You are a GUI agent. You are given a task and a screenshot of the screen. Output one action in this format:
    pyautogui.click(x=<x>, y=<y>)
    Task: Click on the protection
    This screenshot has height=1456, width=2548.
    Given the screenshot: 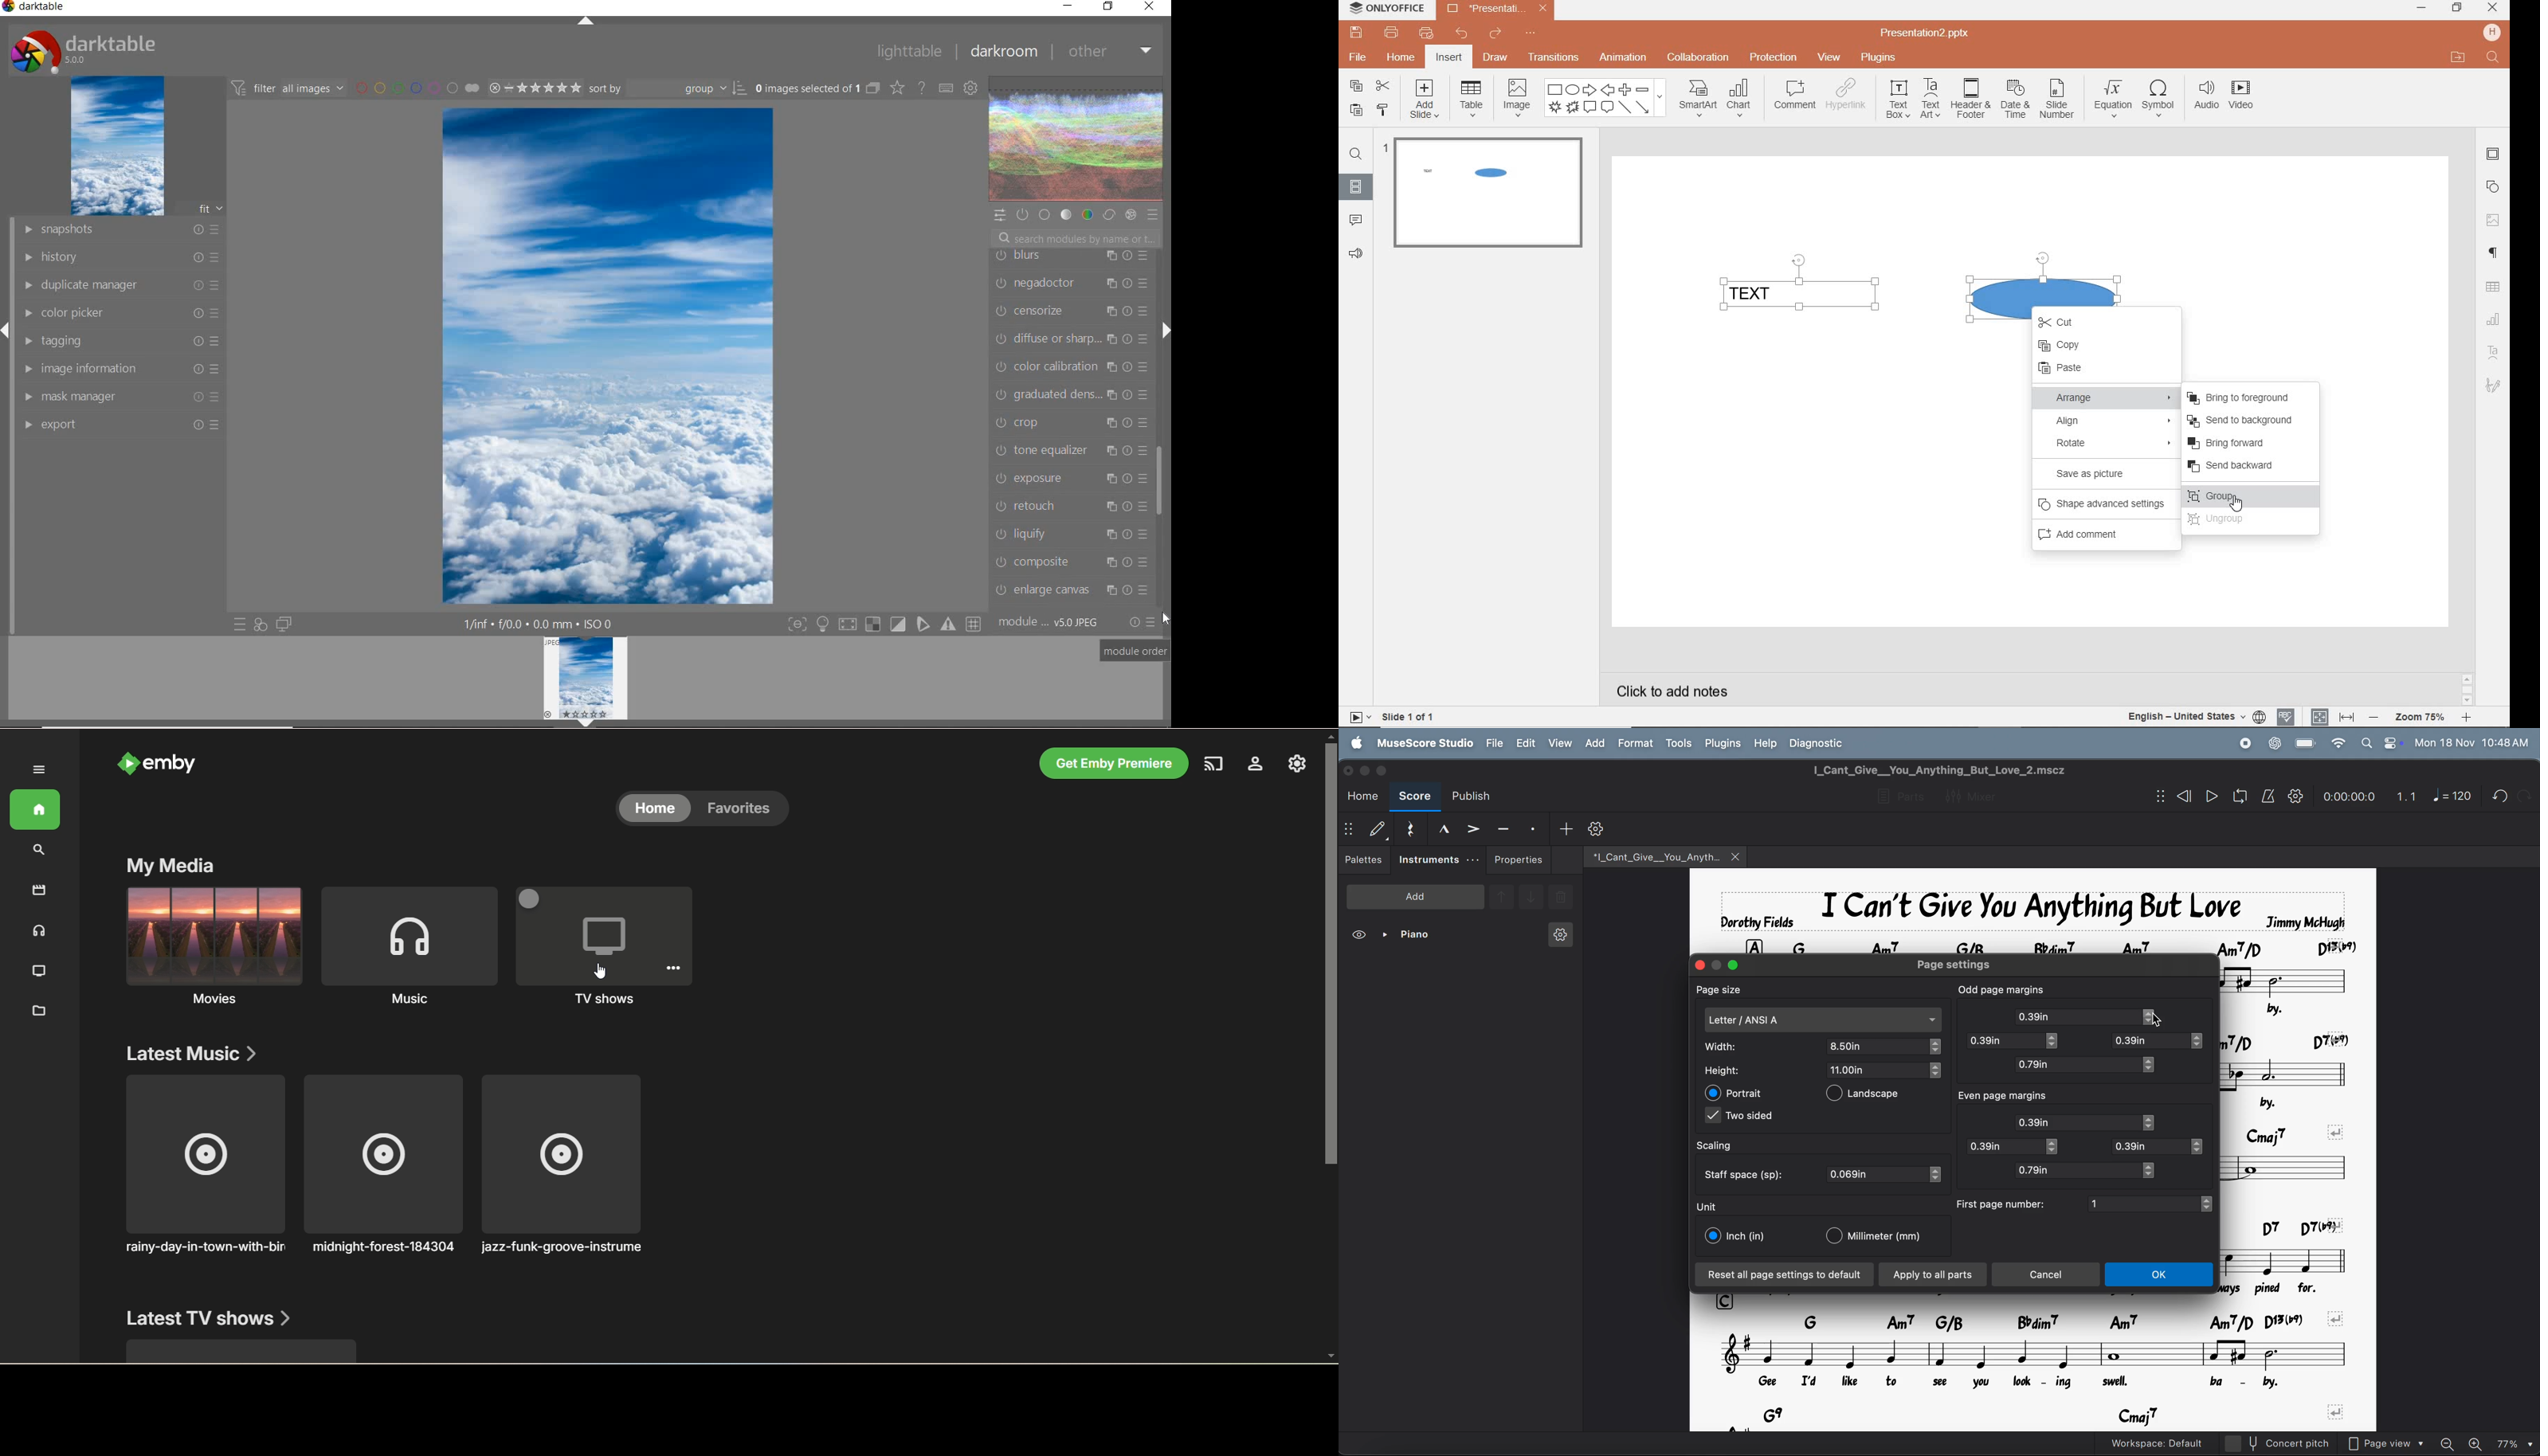 What is the action you would take?
    pyautogui.click(x=1773, y=57)
    